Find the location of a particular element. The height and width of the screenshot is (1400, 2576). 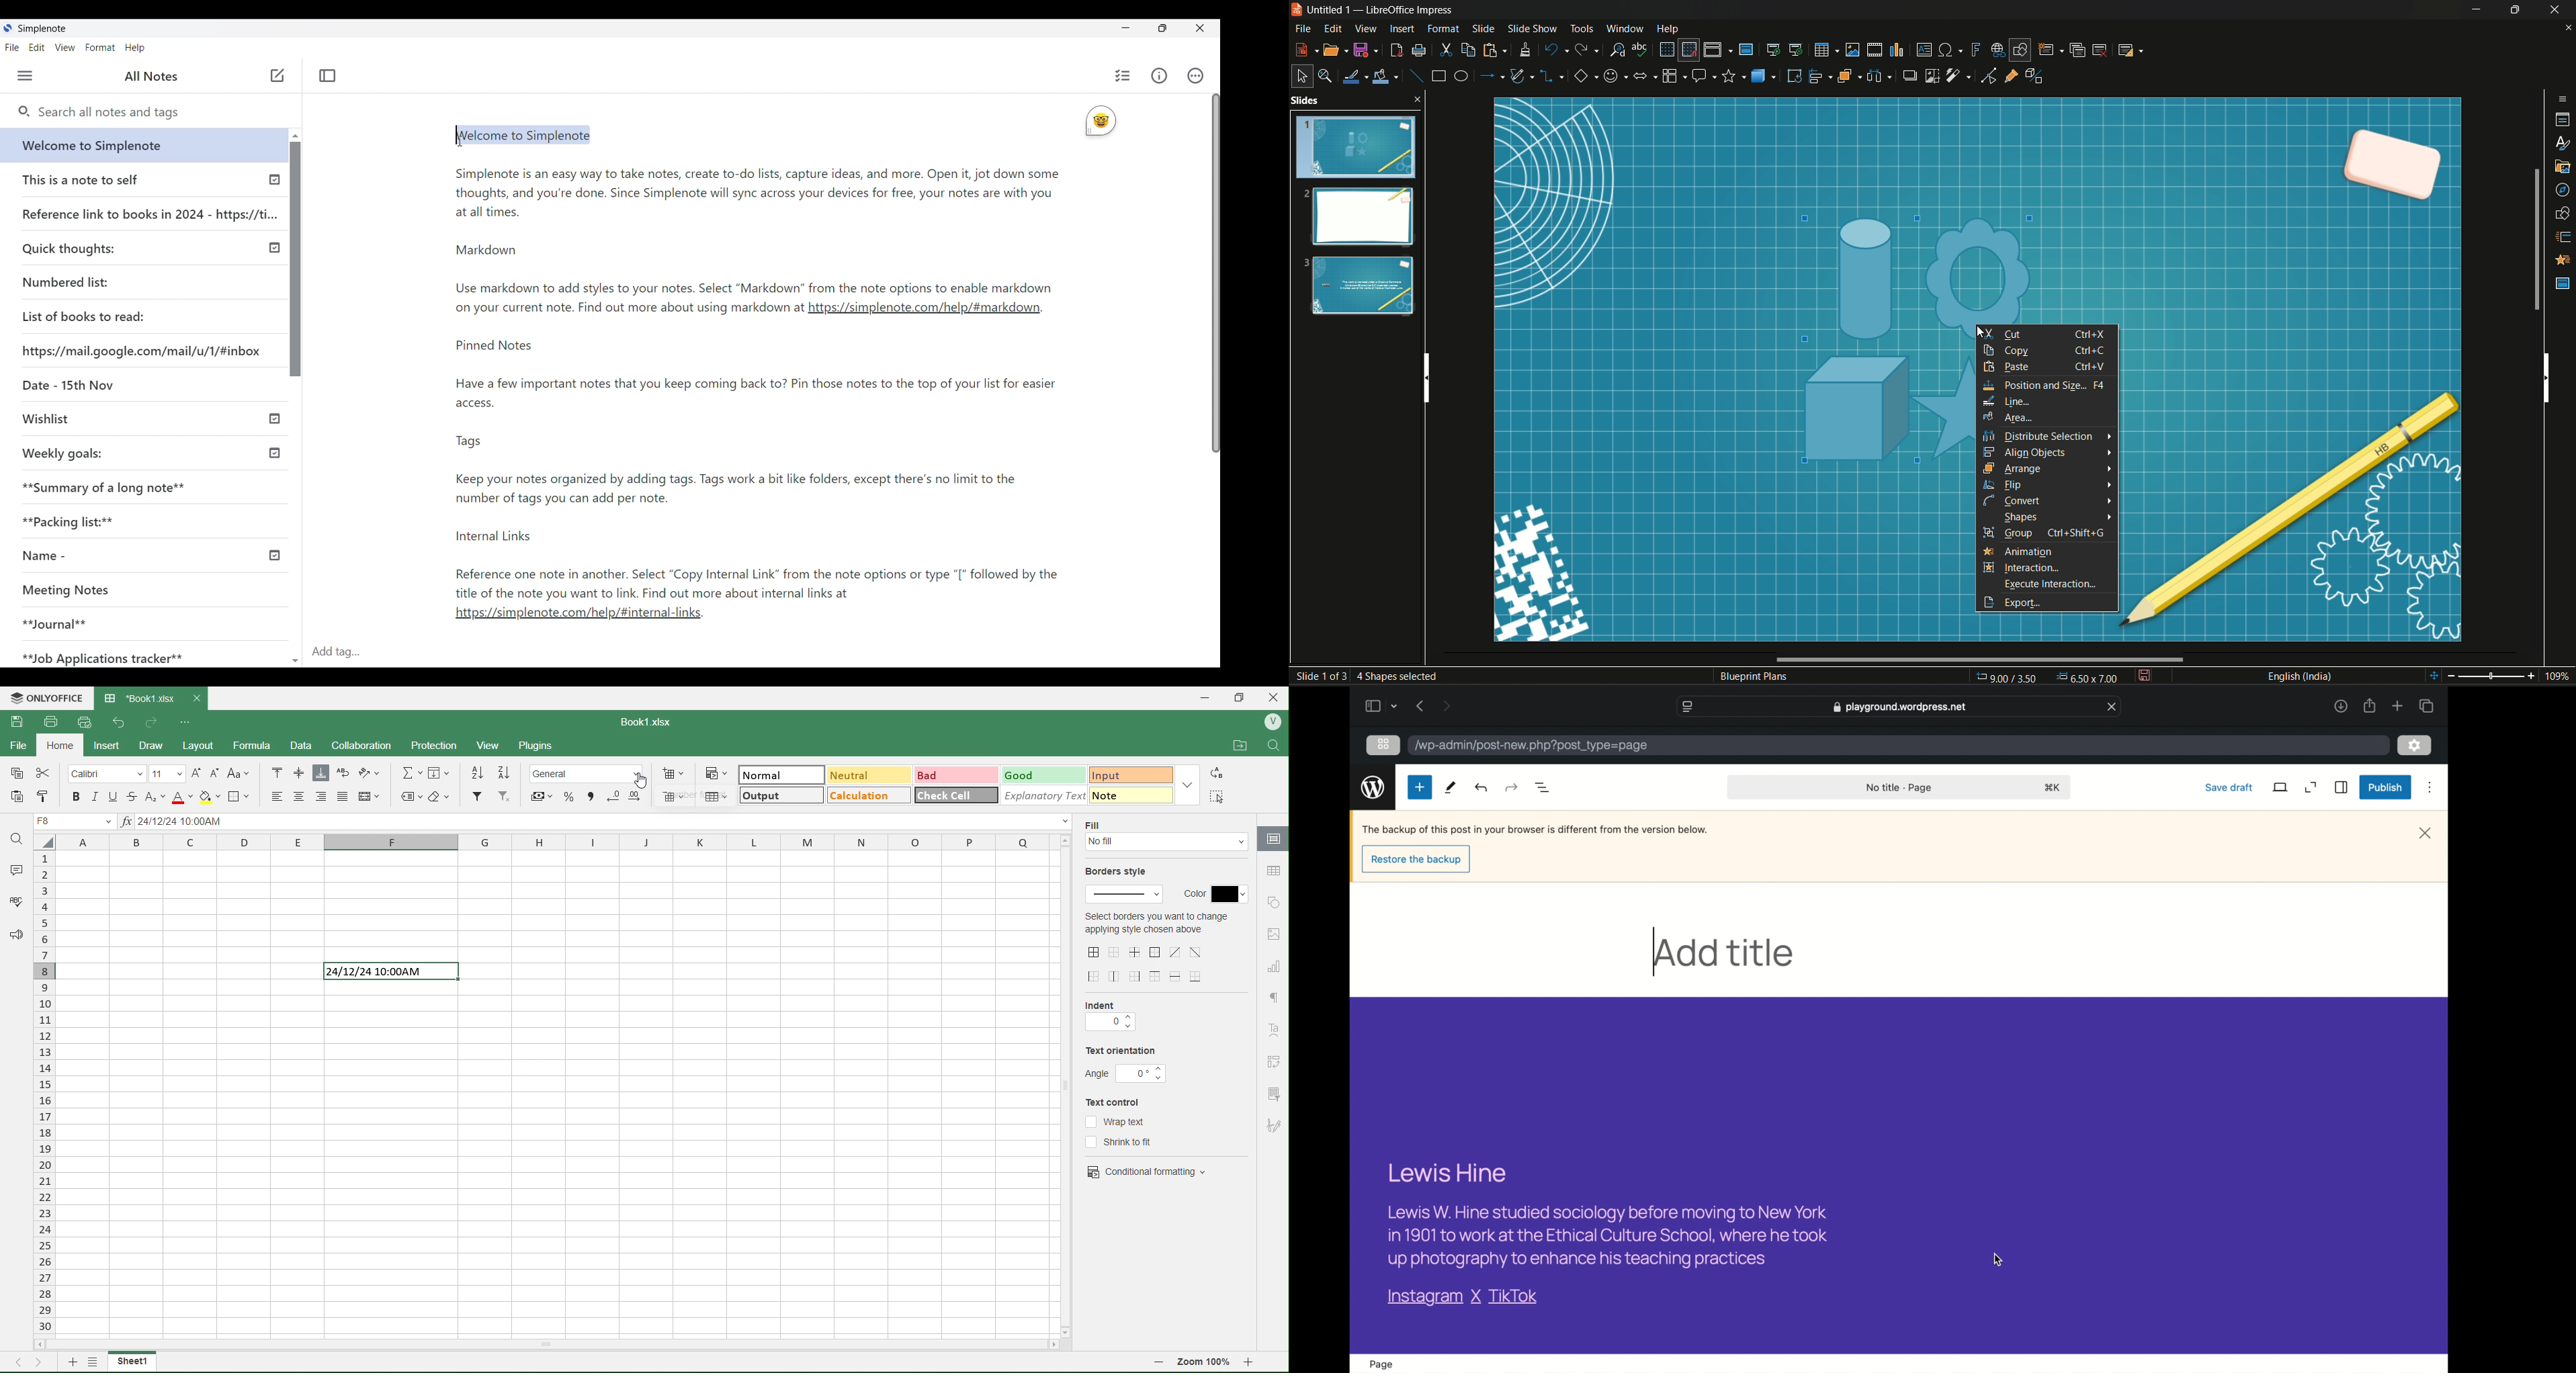

Wrap Text is located at coordinates (343, 774).